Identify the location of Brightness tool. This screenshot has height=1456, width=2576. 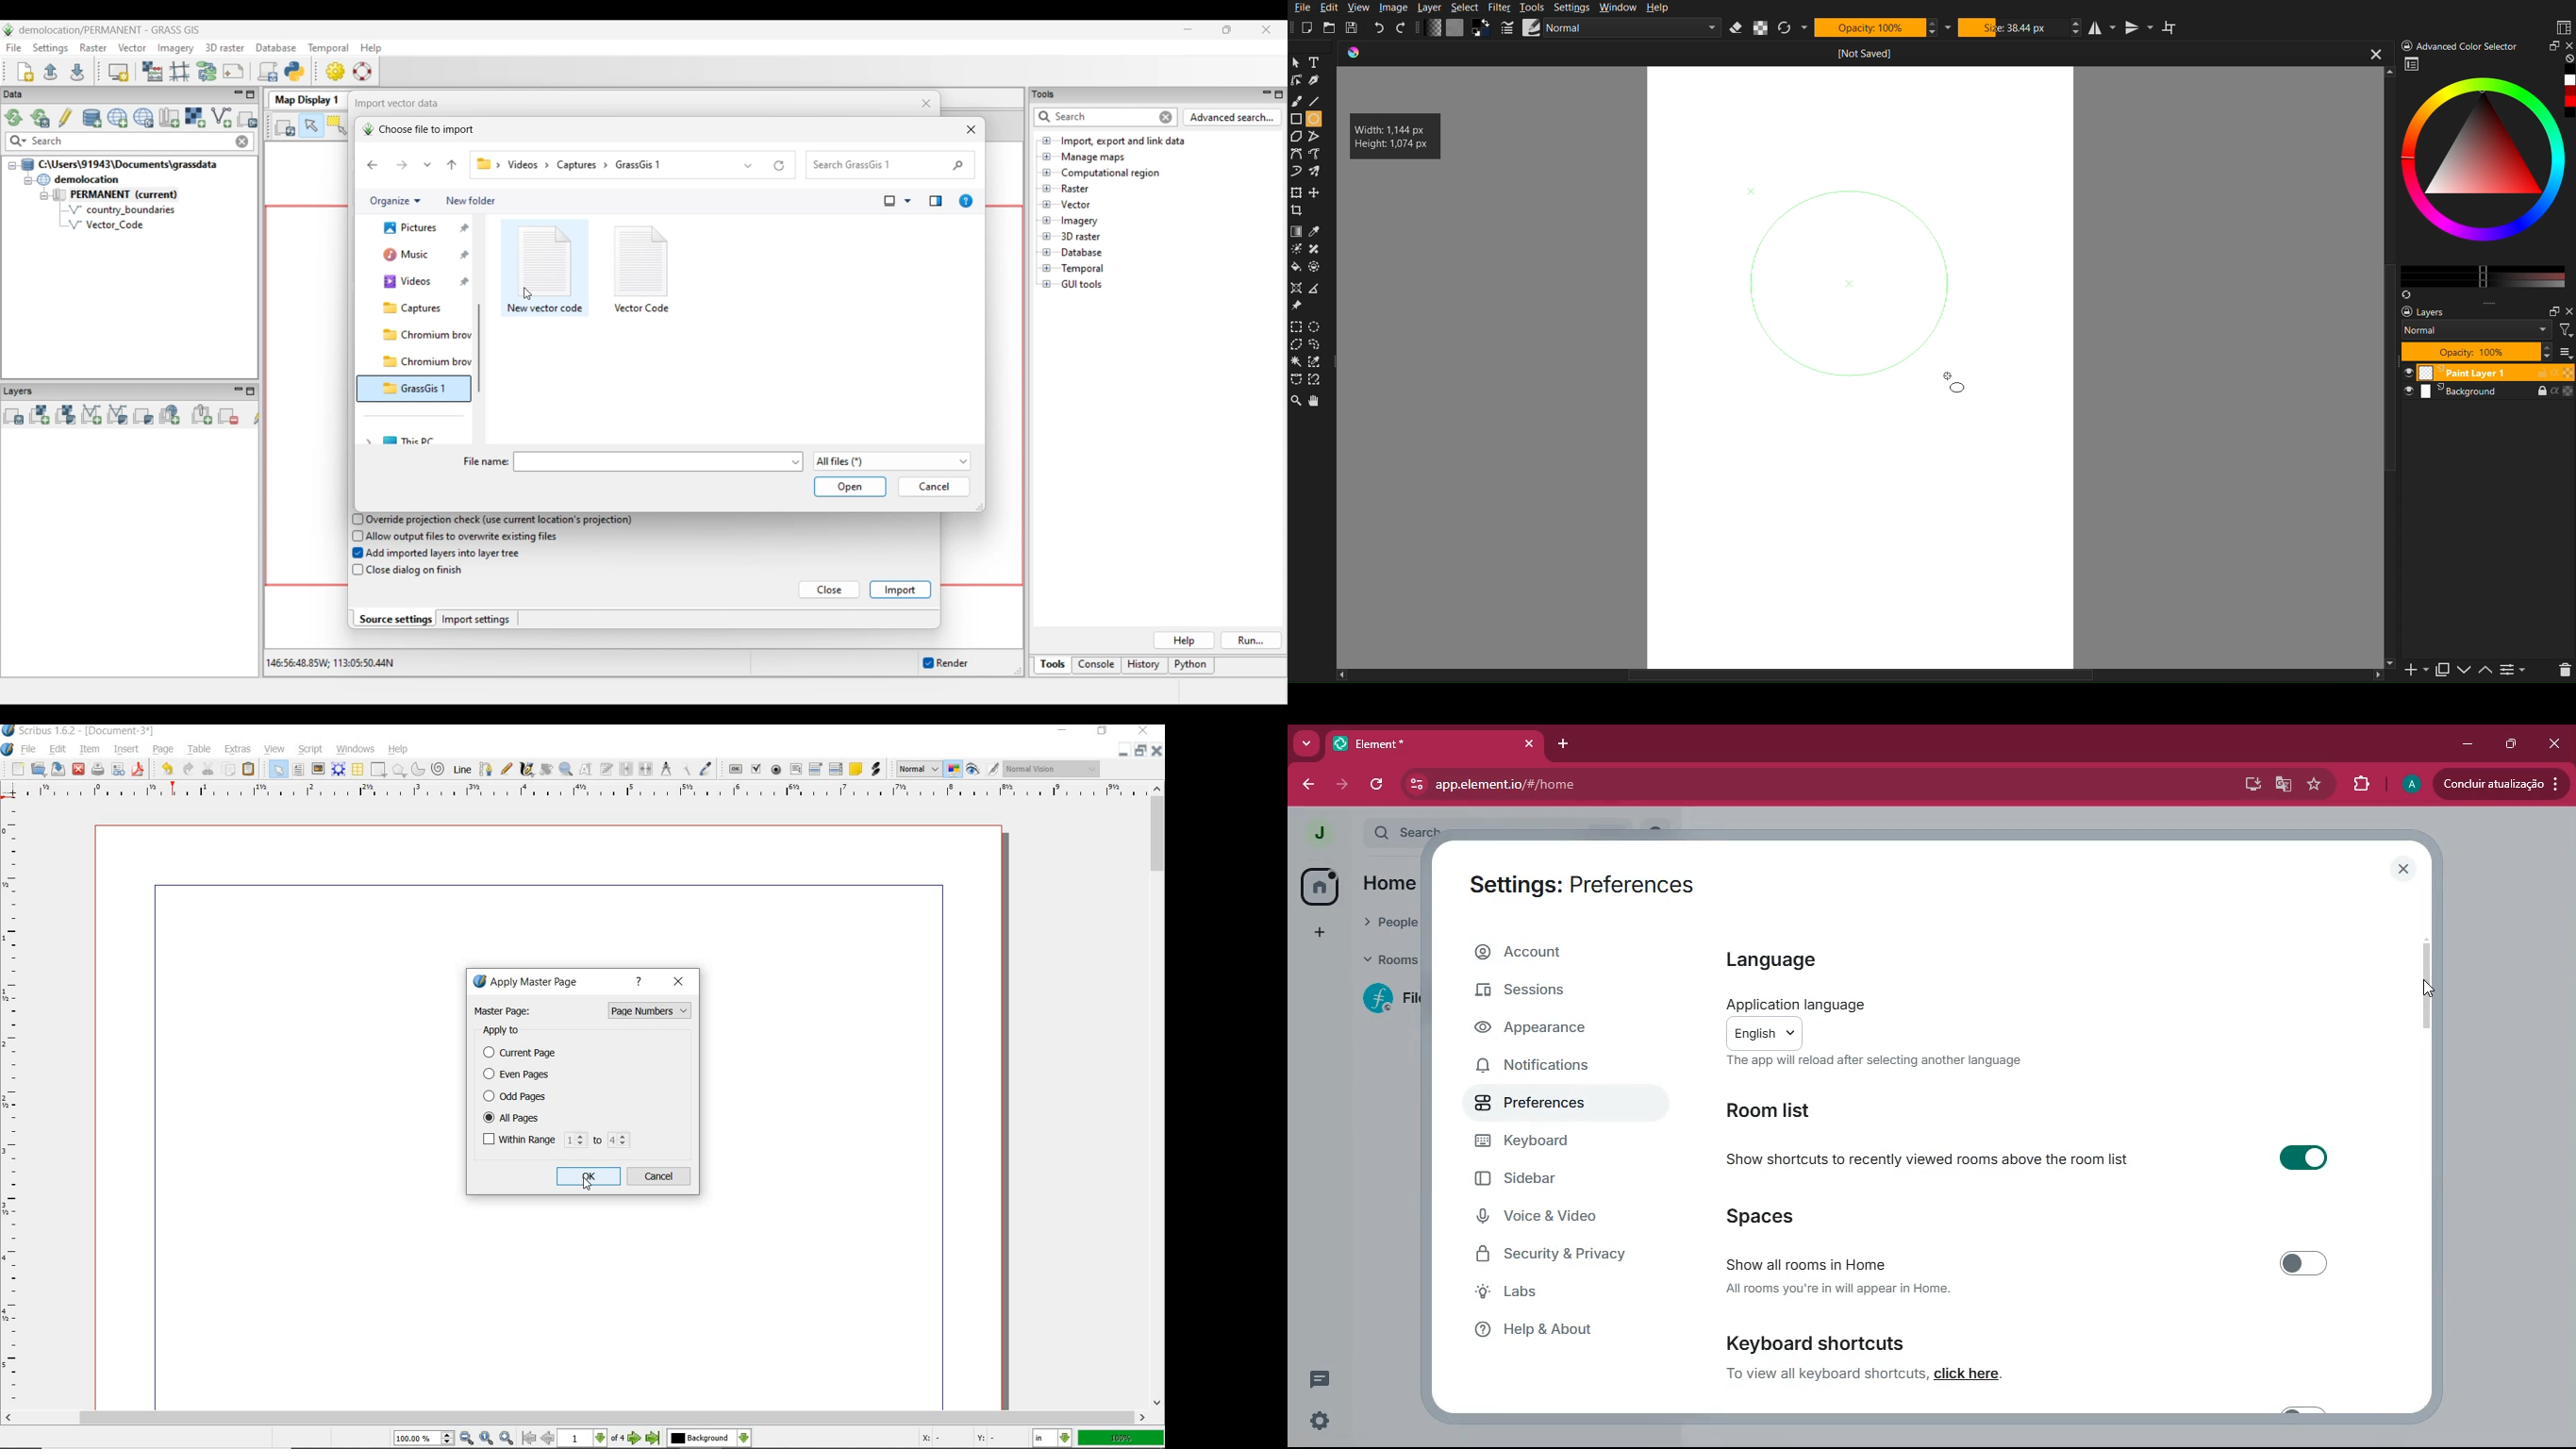
(1296, 251).